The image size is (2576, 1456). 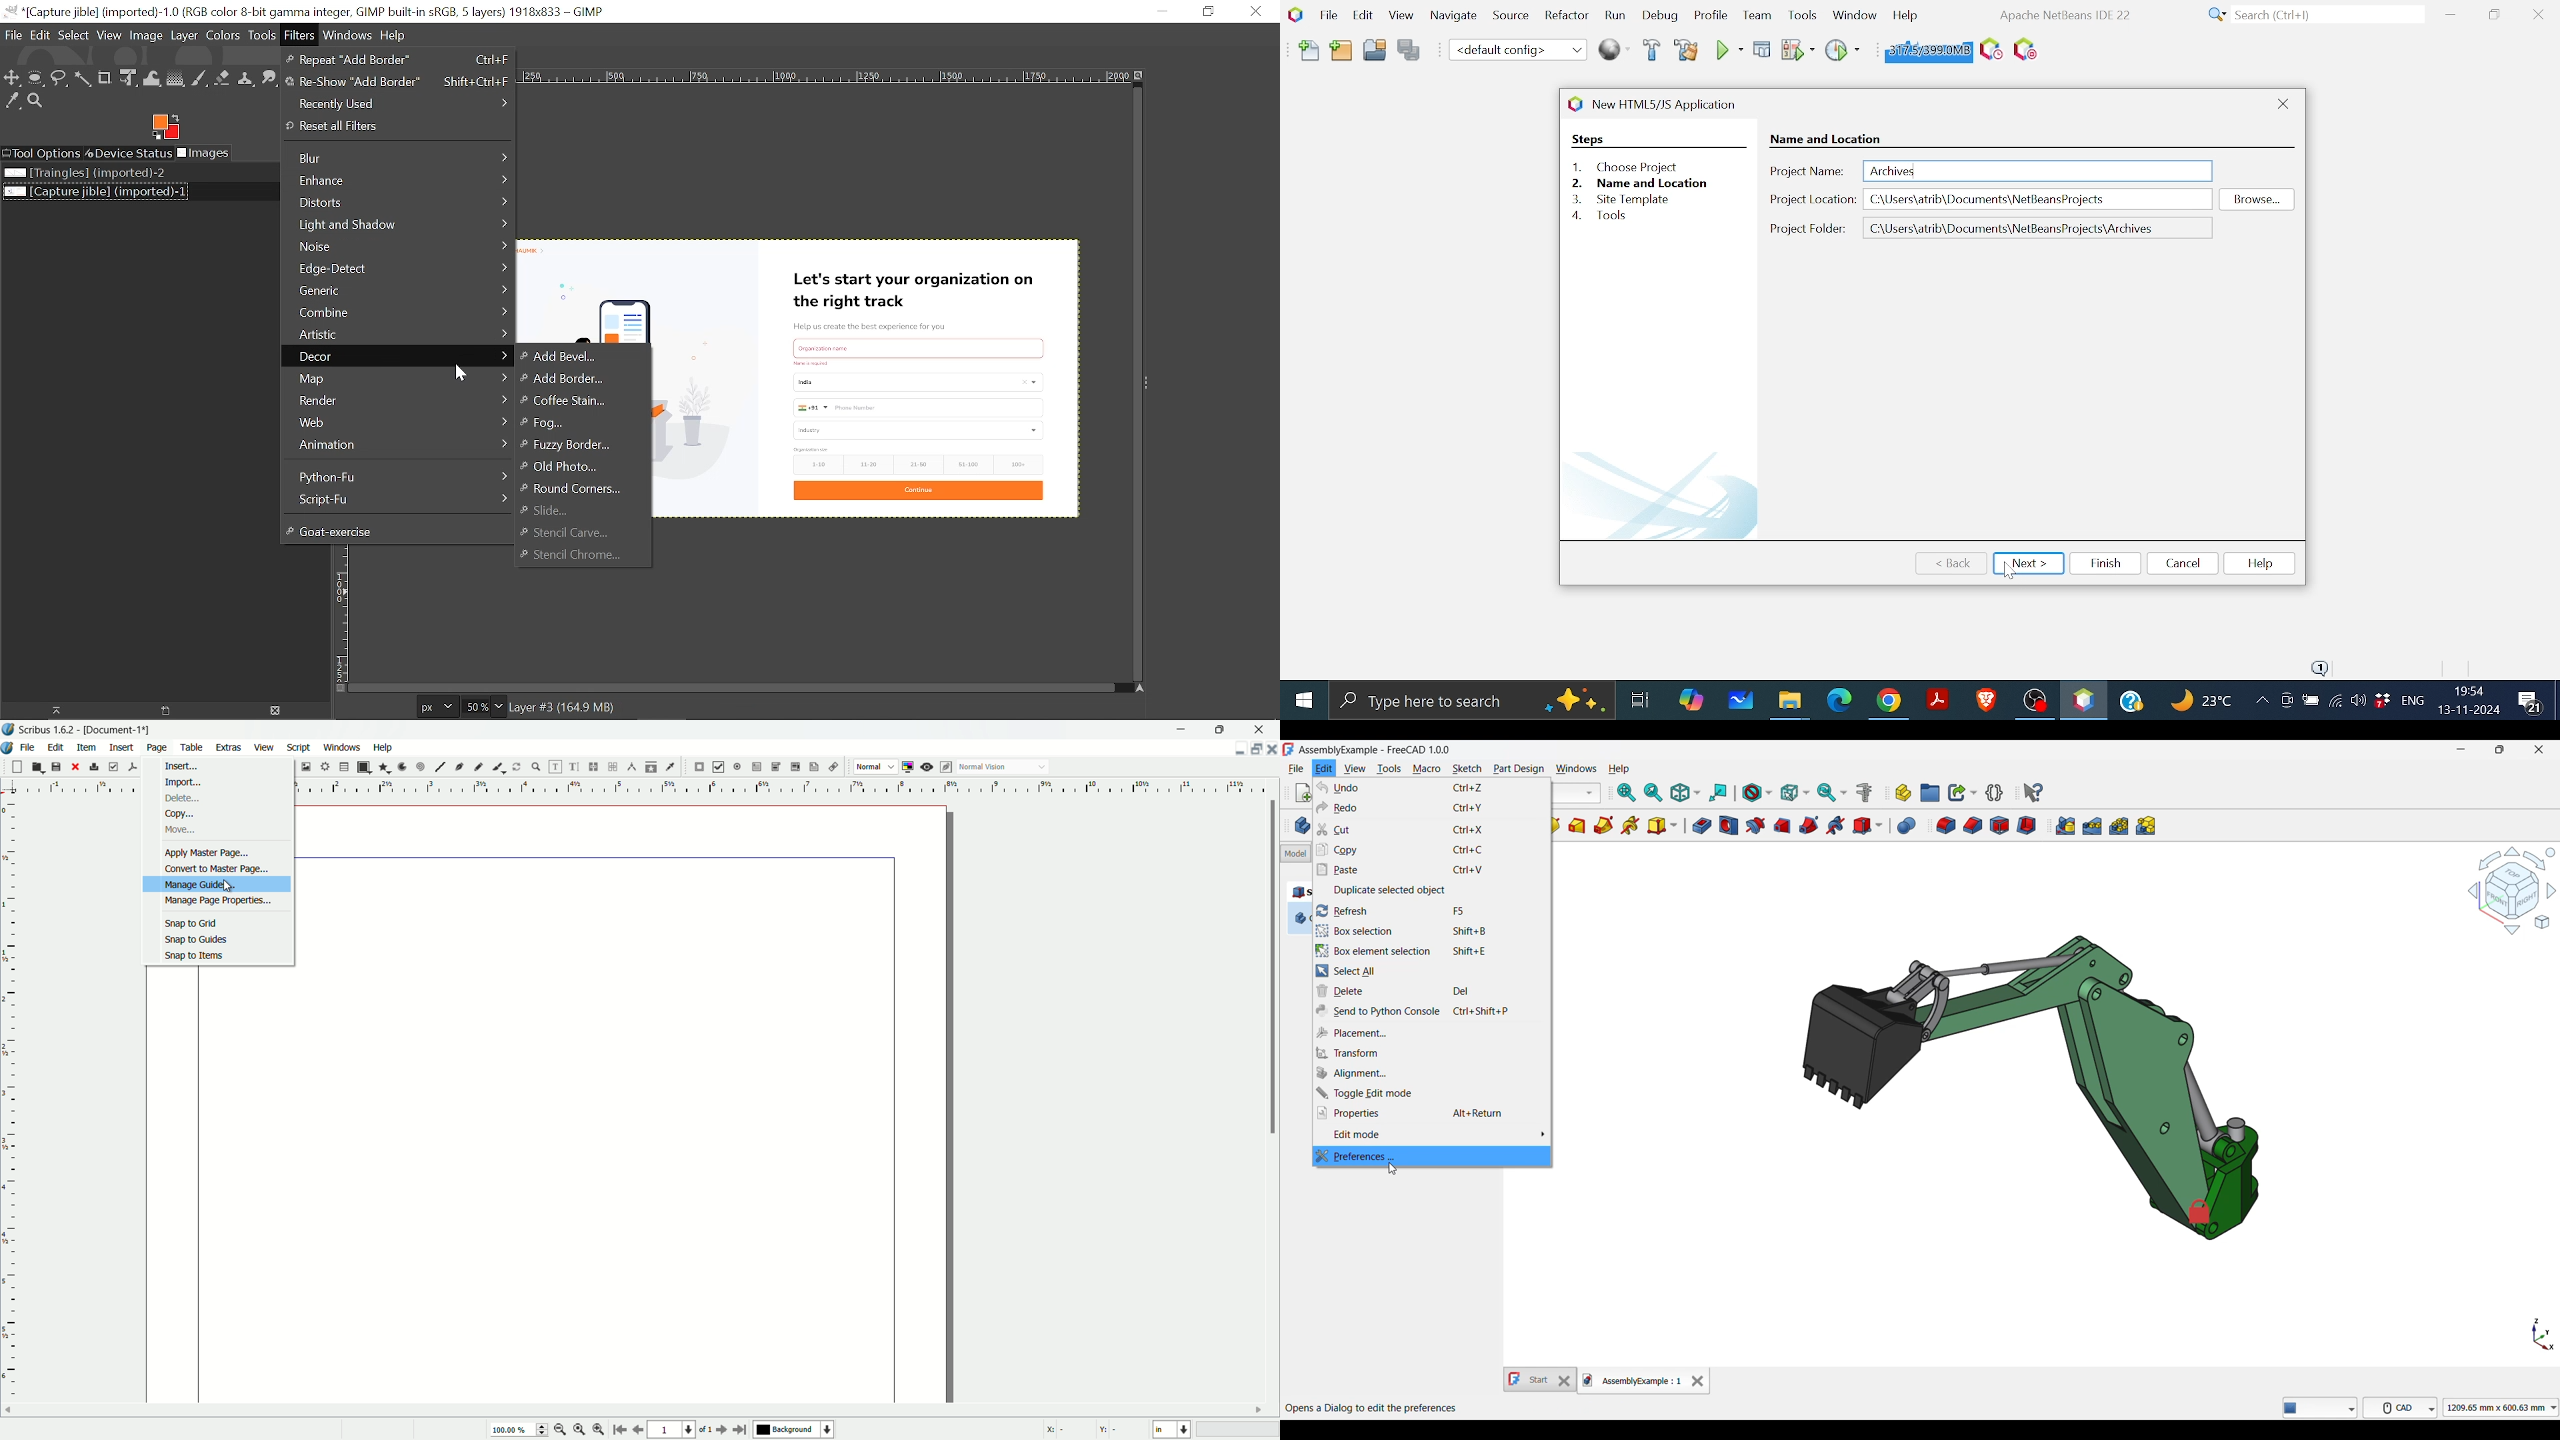 I want to click on Help us  create the best experience for you., so click(x=877, y=323).